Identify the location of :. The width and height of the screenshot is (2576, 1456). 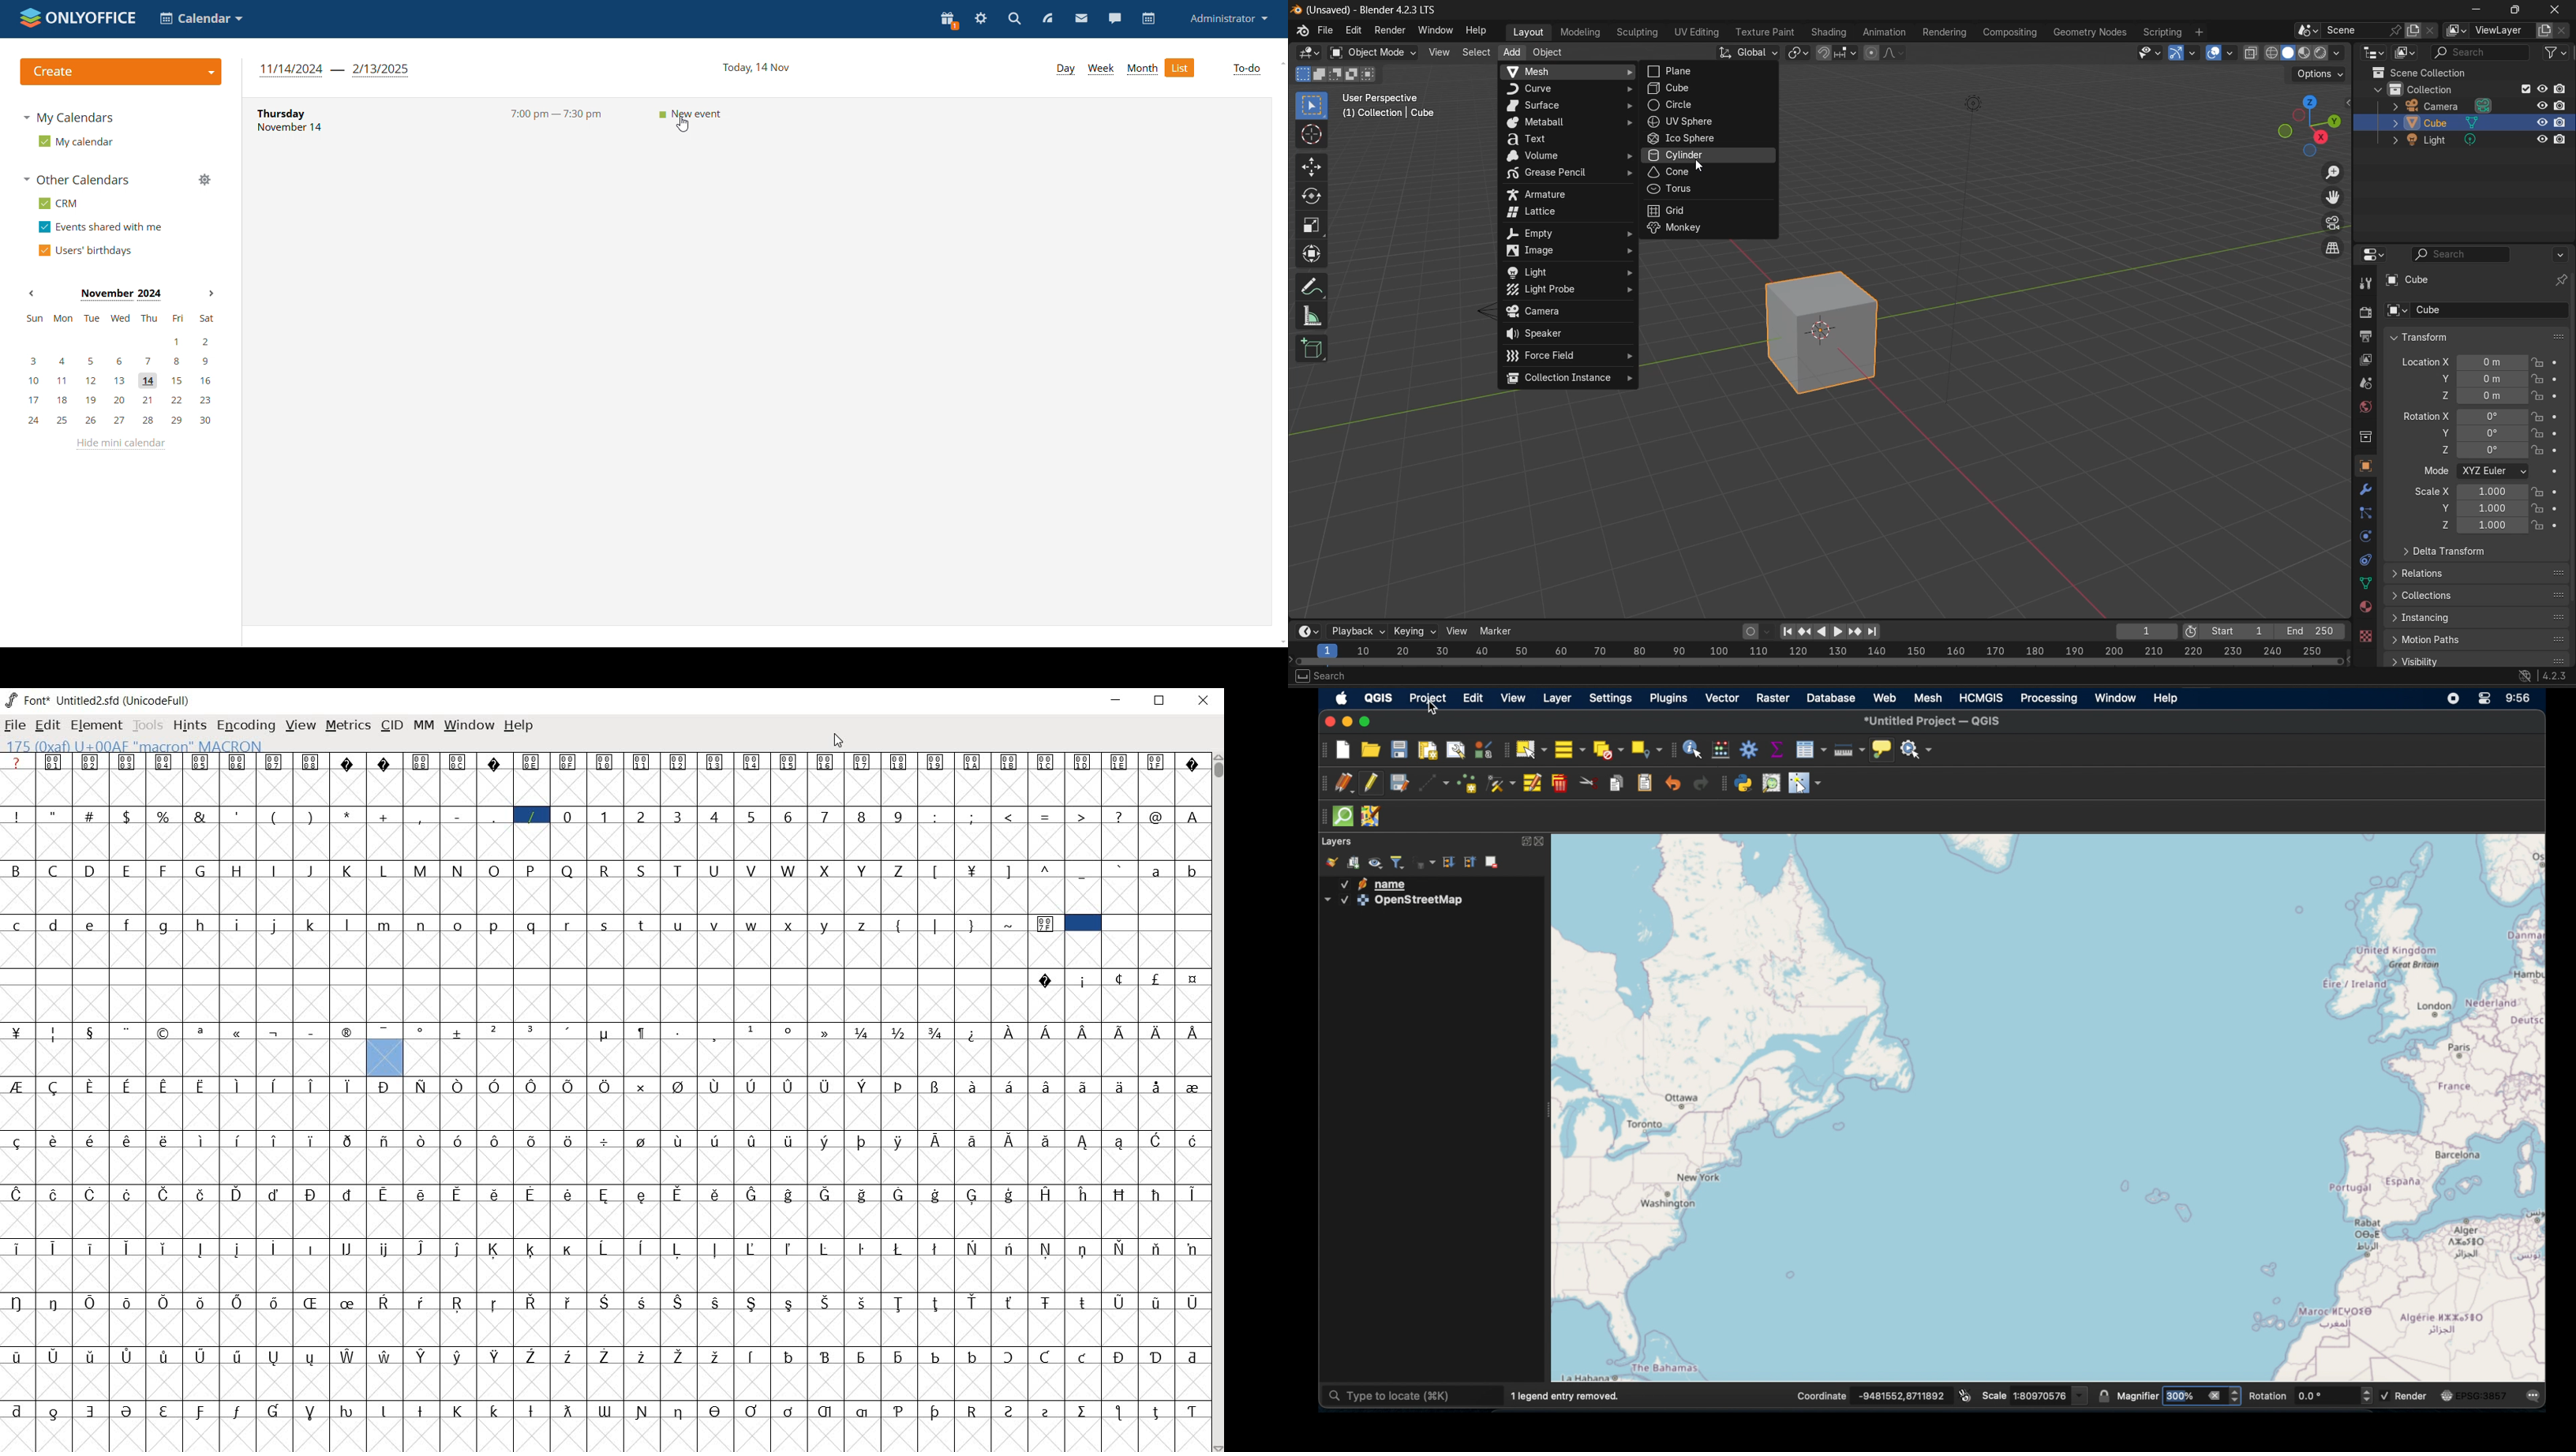
(937, 816).